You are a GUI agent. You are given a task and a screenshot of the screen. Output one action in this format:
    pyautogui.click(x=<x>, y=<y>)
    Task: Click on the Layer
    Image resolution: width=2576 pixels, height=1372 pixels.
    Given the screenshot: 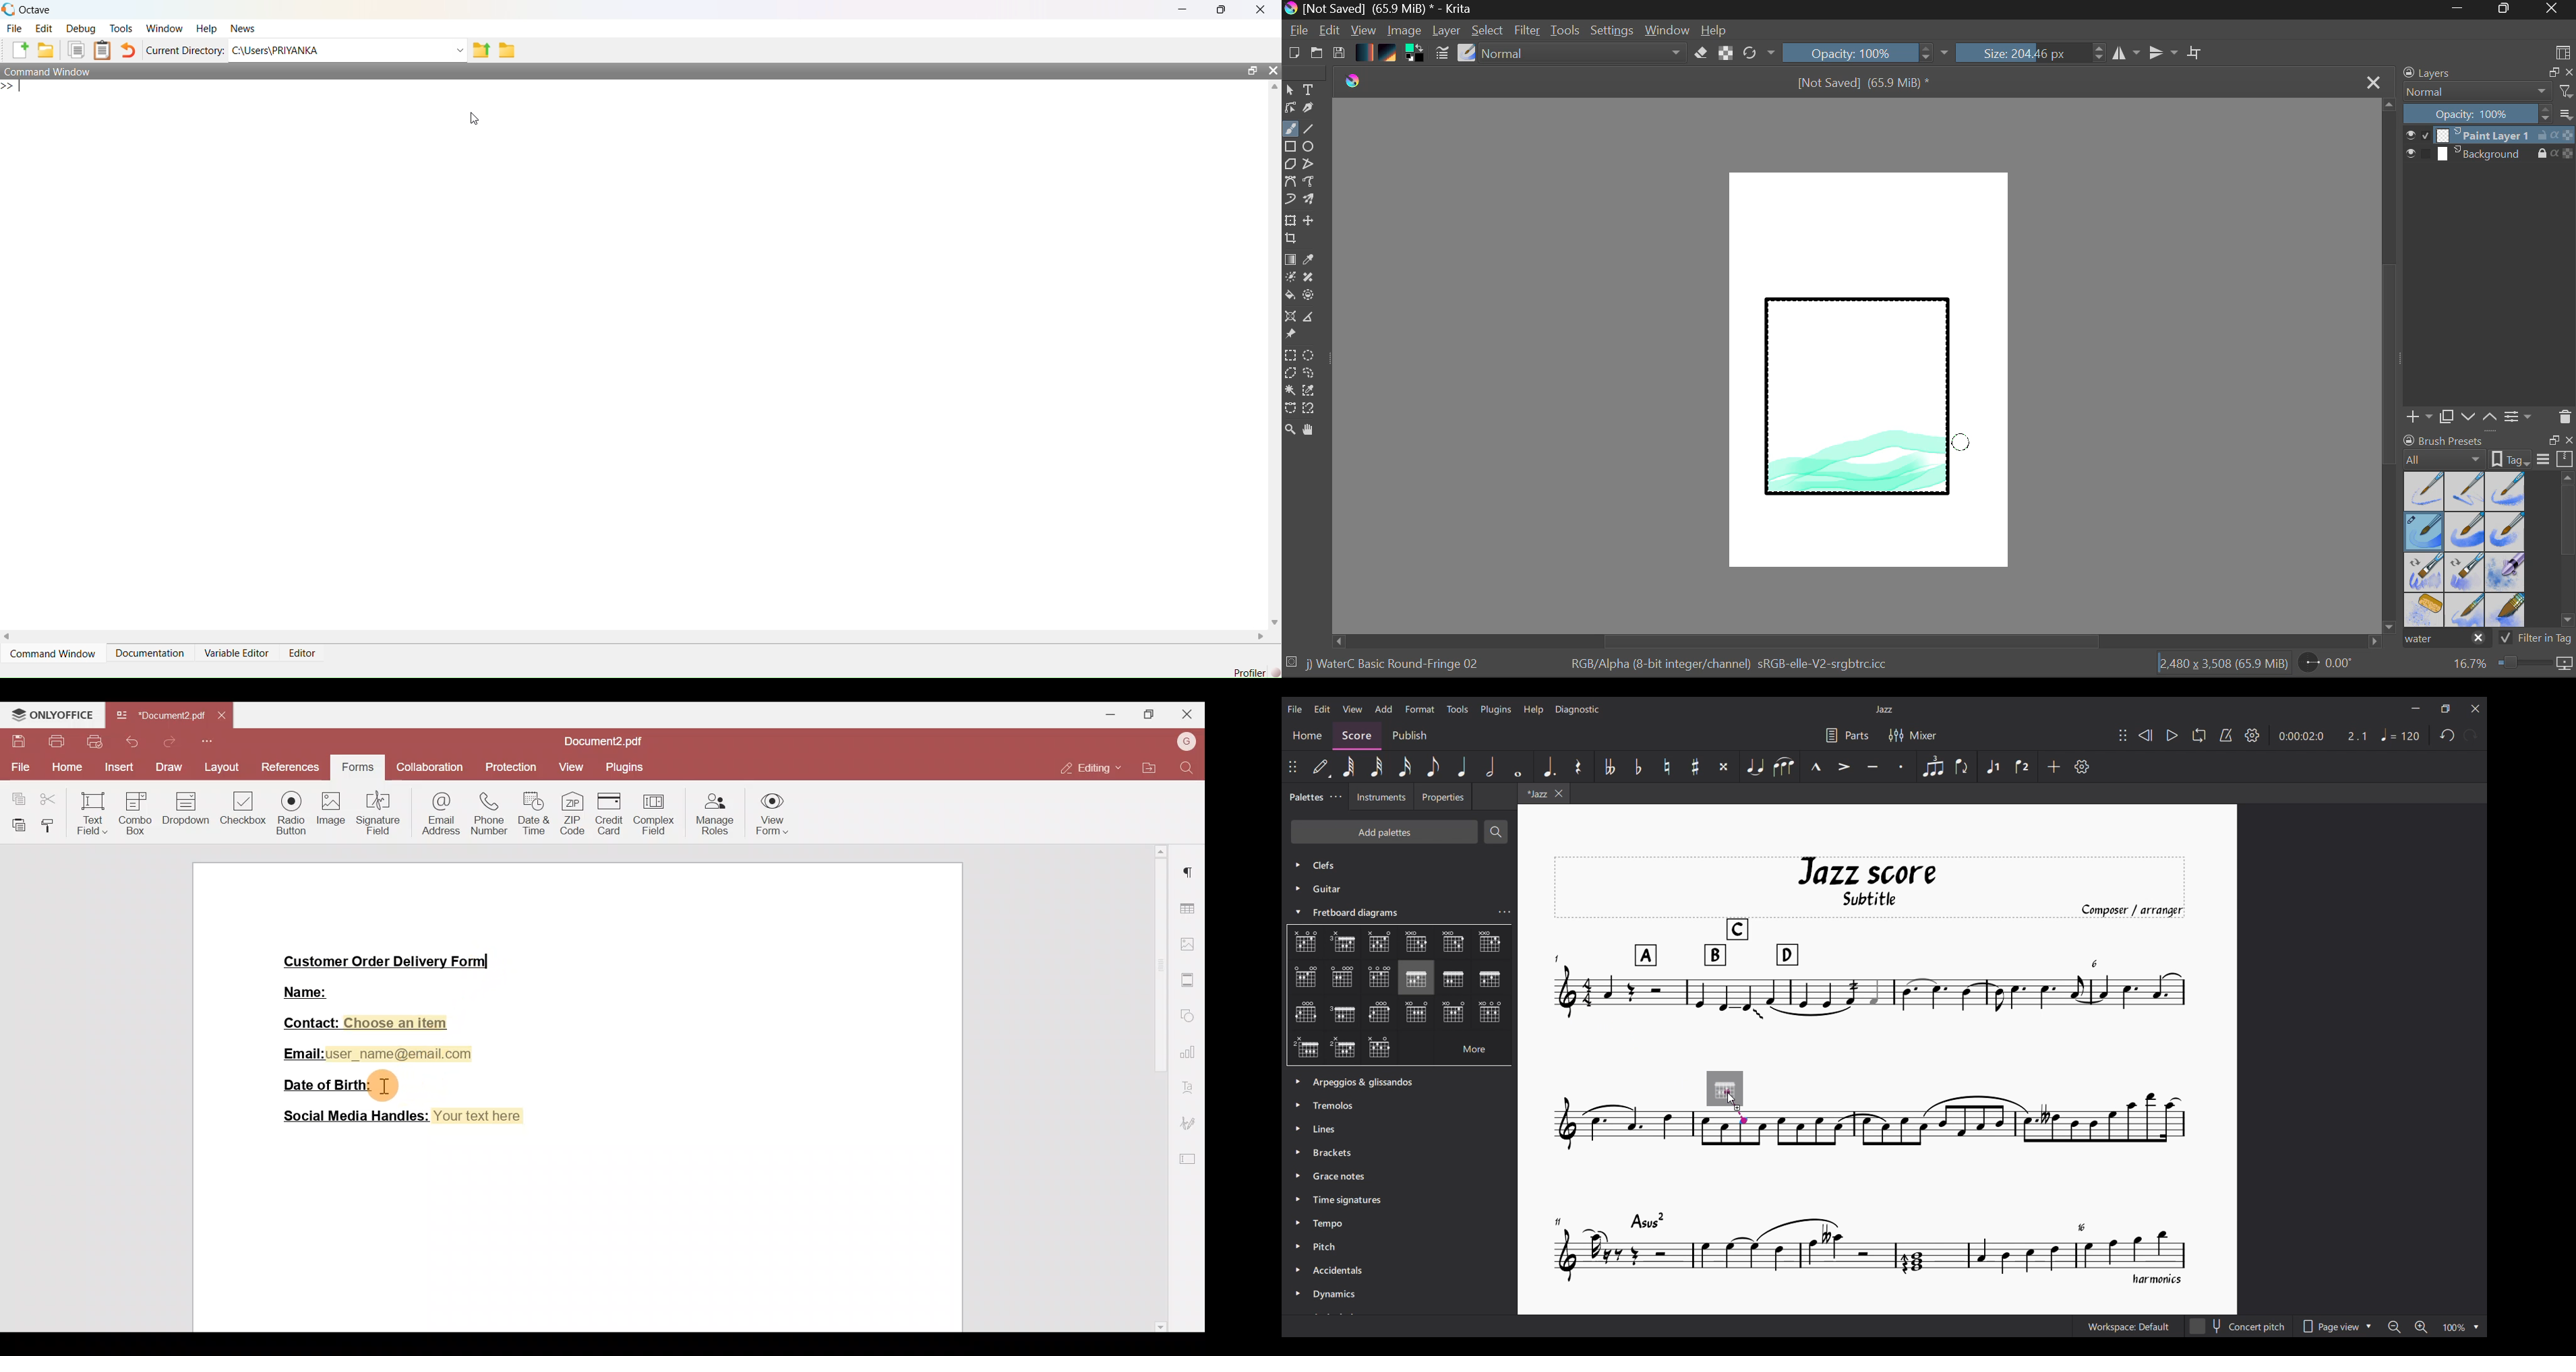 What is the action you would take?
    pyautogui.click(x=1448, y=30)
    